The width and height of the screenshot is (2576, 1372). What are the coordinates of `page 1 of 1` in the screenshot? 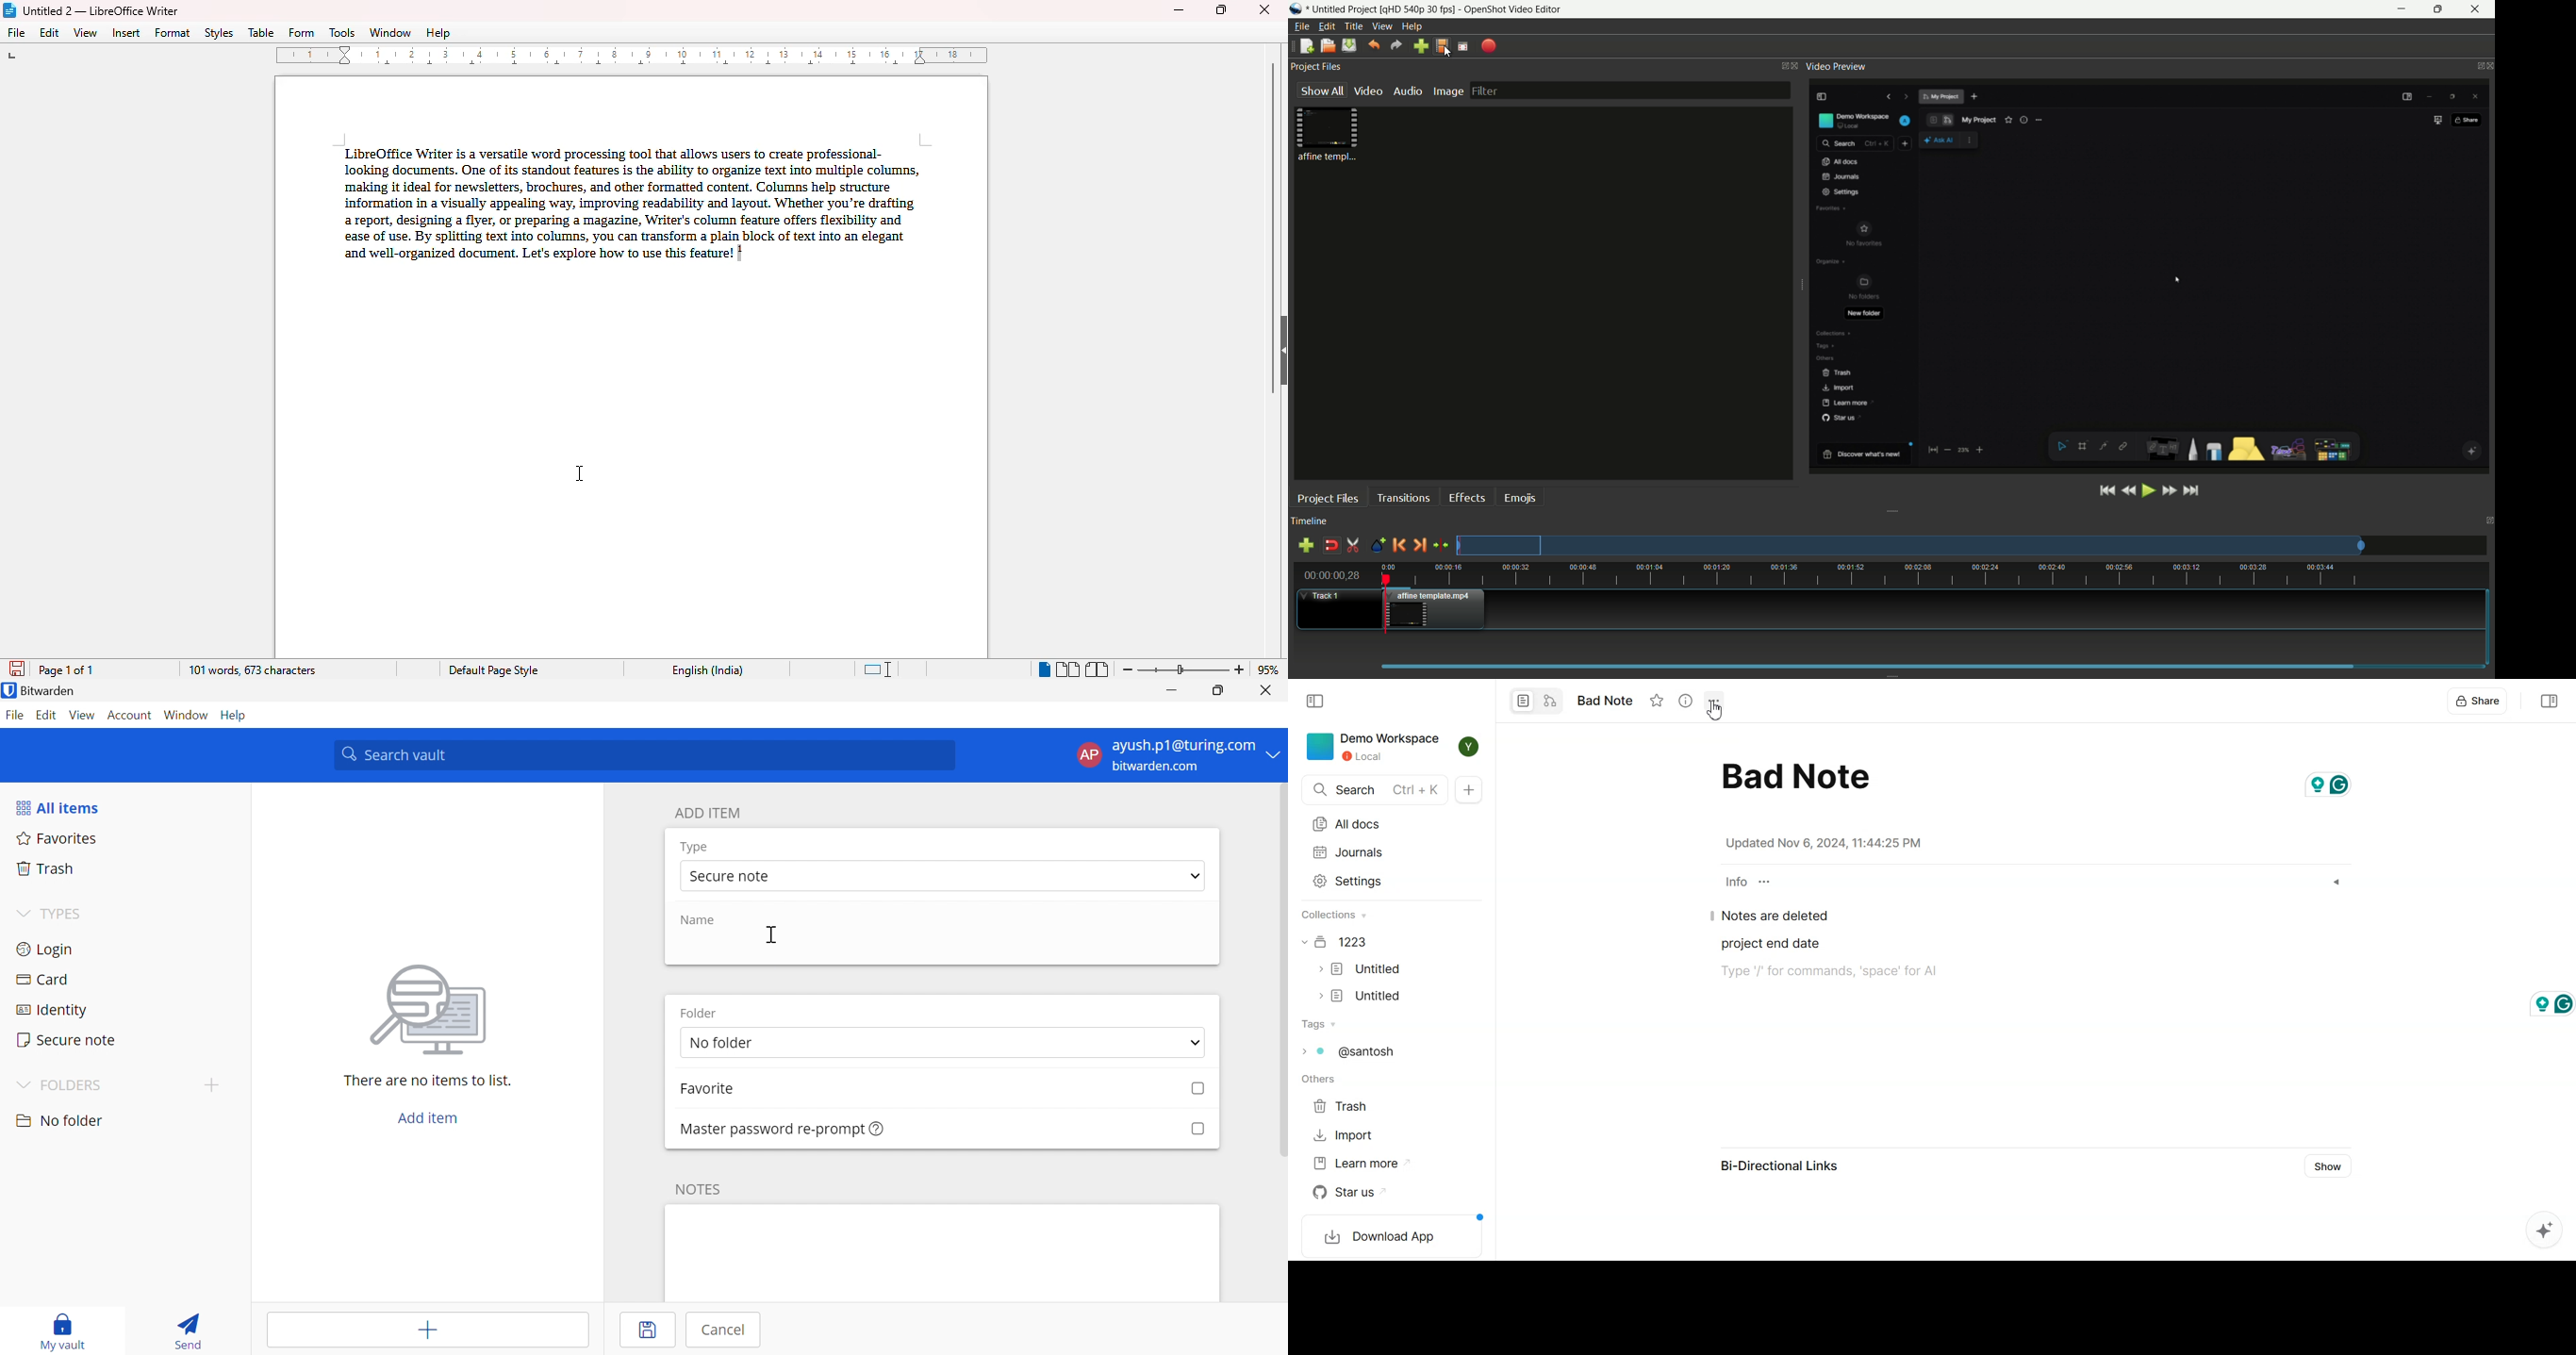 It's located at (67, 670).